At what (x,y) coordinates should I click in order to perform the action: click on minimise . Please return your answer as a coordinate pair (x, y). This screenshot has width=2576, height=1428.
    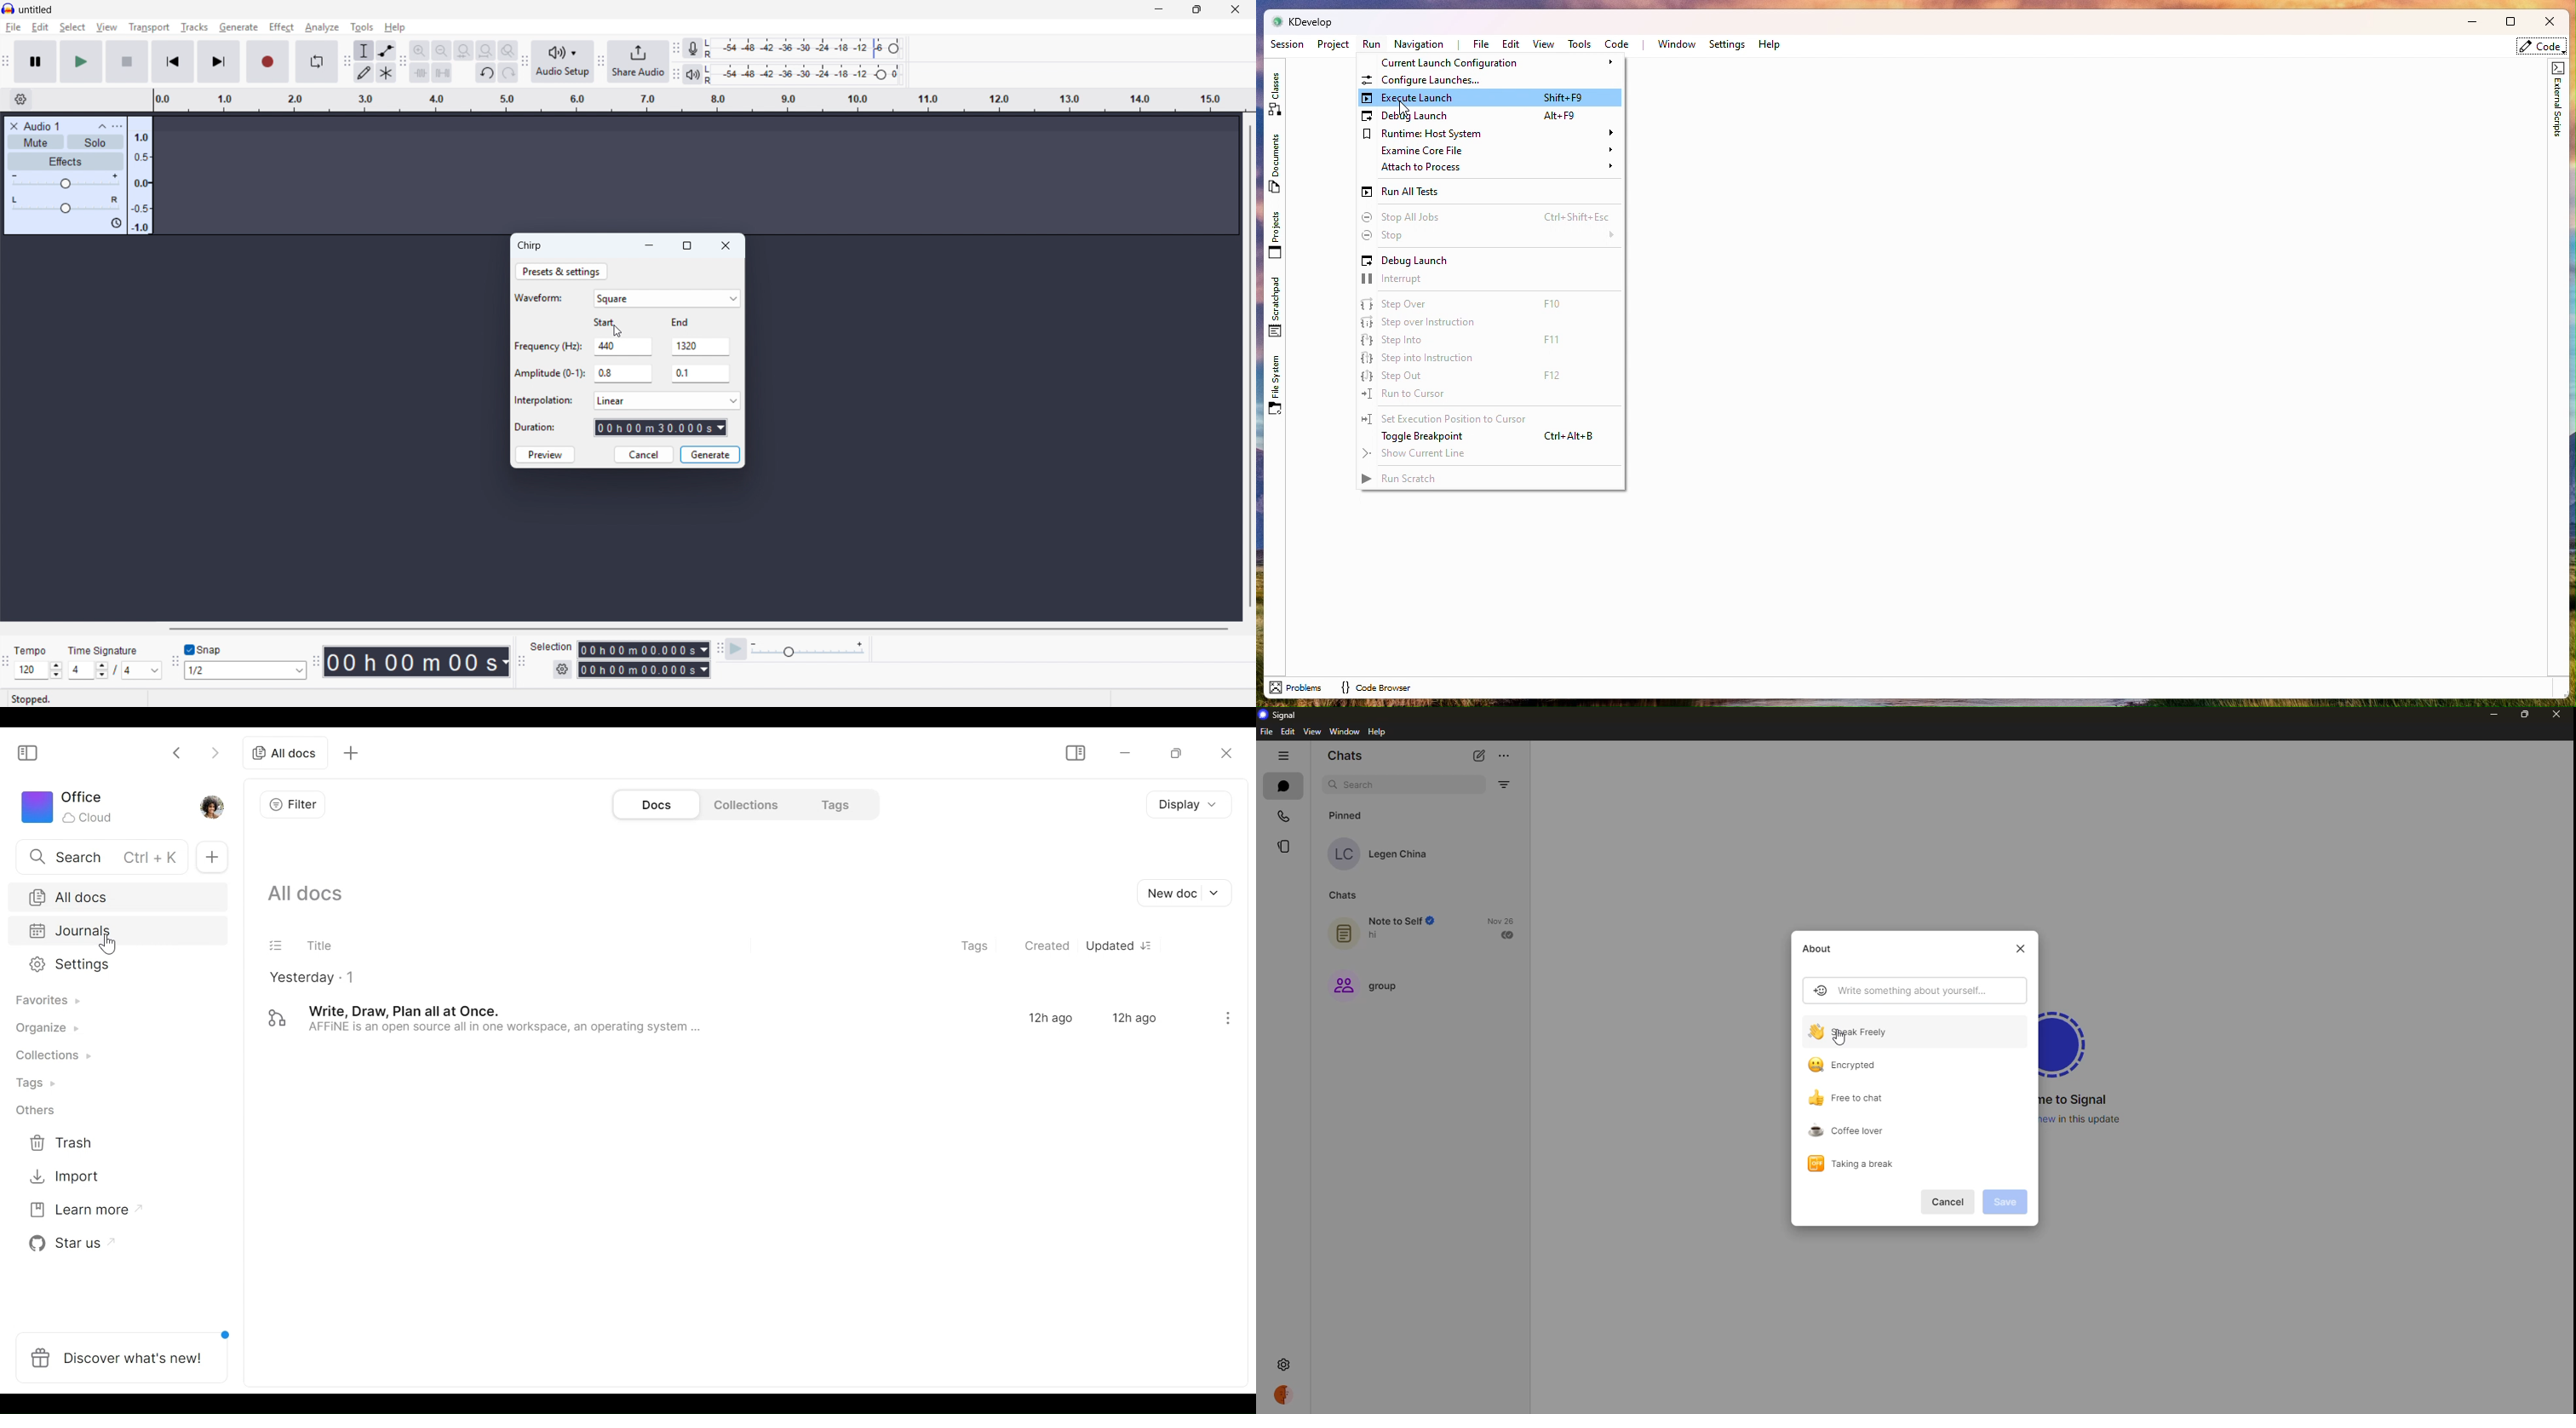
    Looking at the image, I should click on (1160, 10).